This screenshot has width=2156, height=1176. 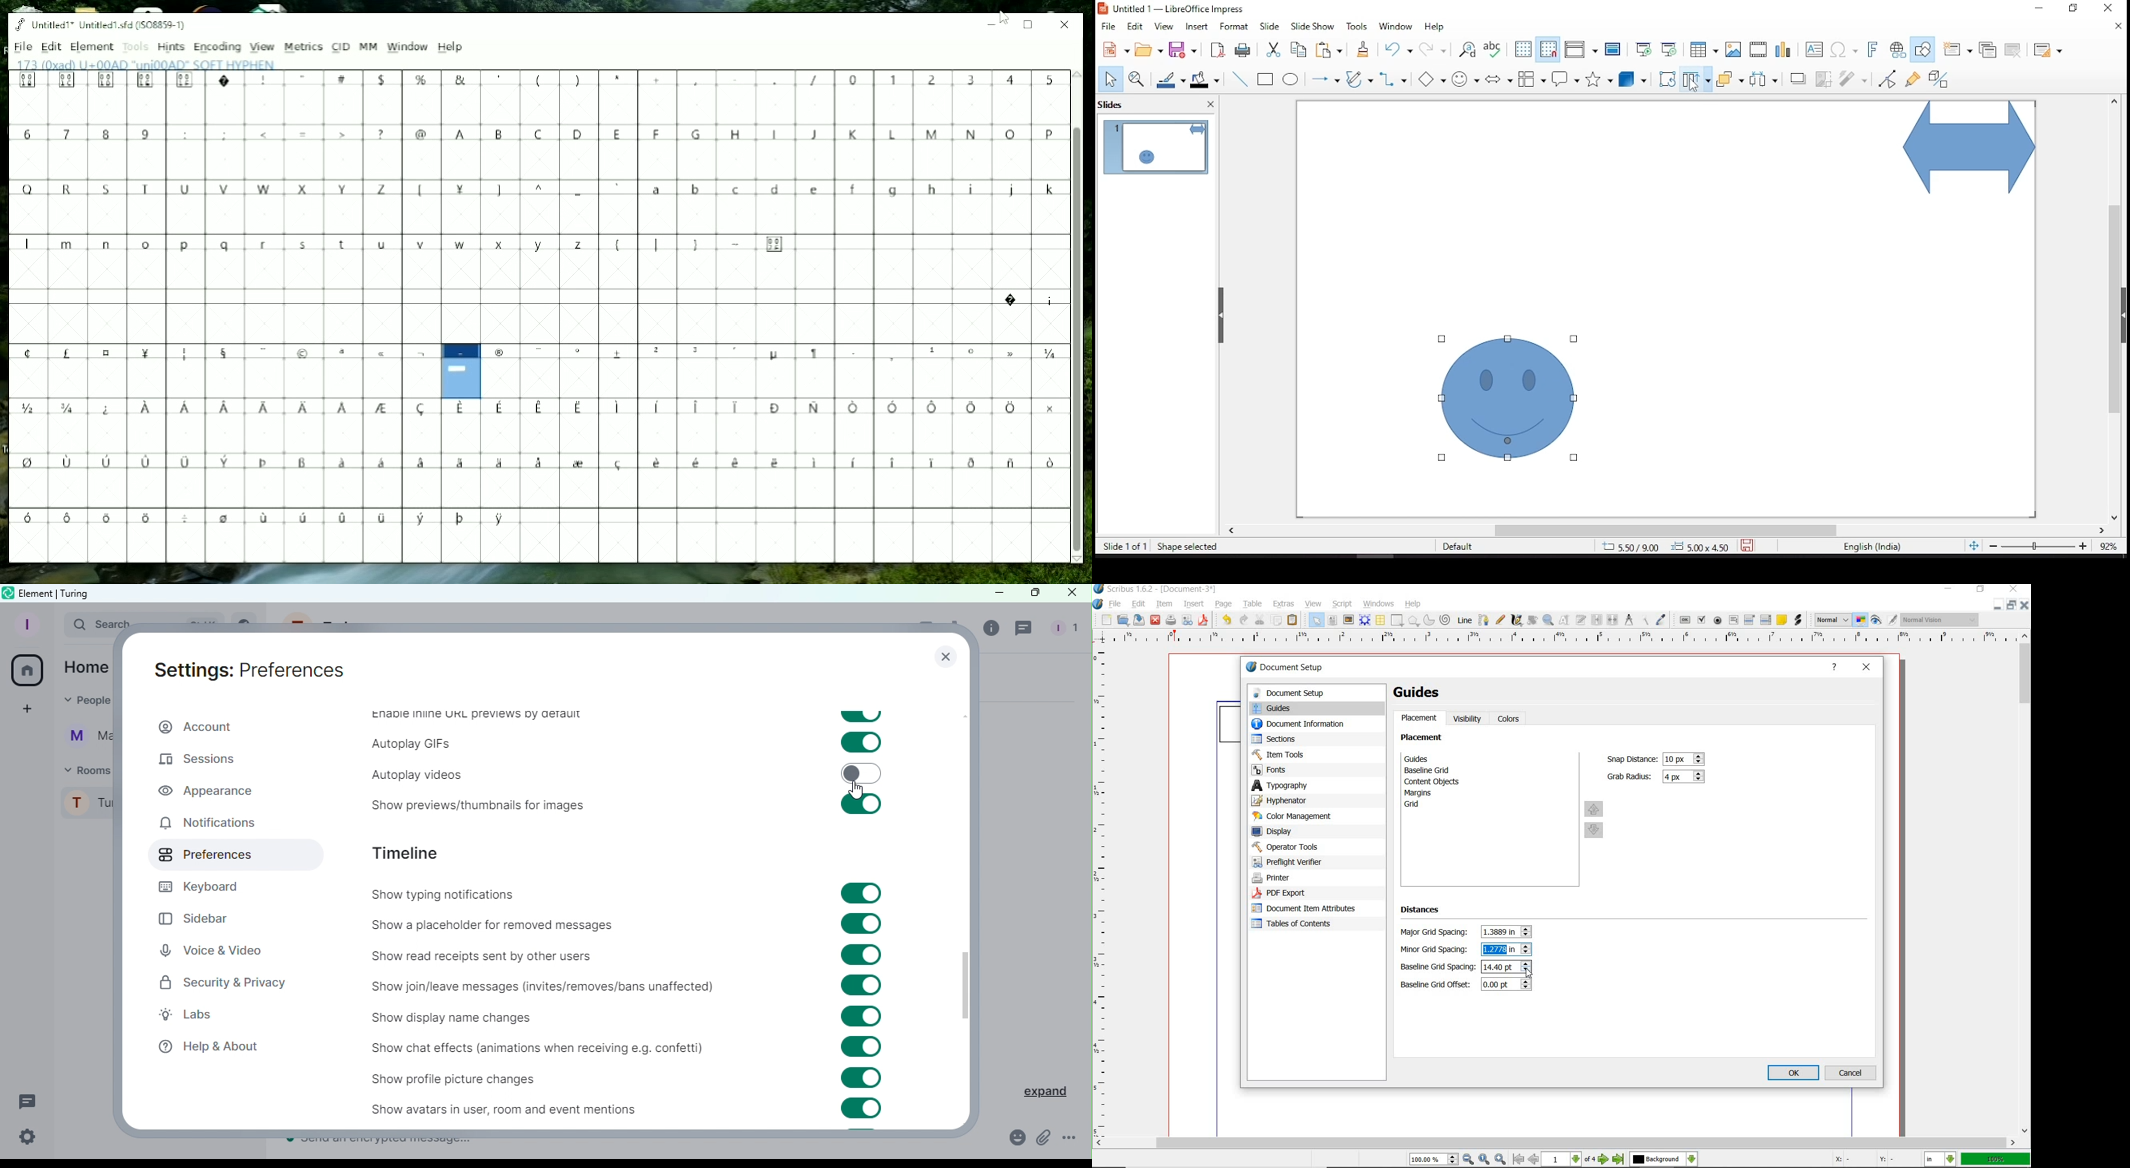 What do you see at coordinates (1425, 739) in the screenshot?
I see `placement` at bounding box center [1425, 739].